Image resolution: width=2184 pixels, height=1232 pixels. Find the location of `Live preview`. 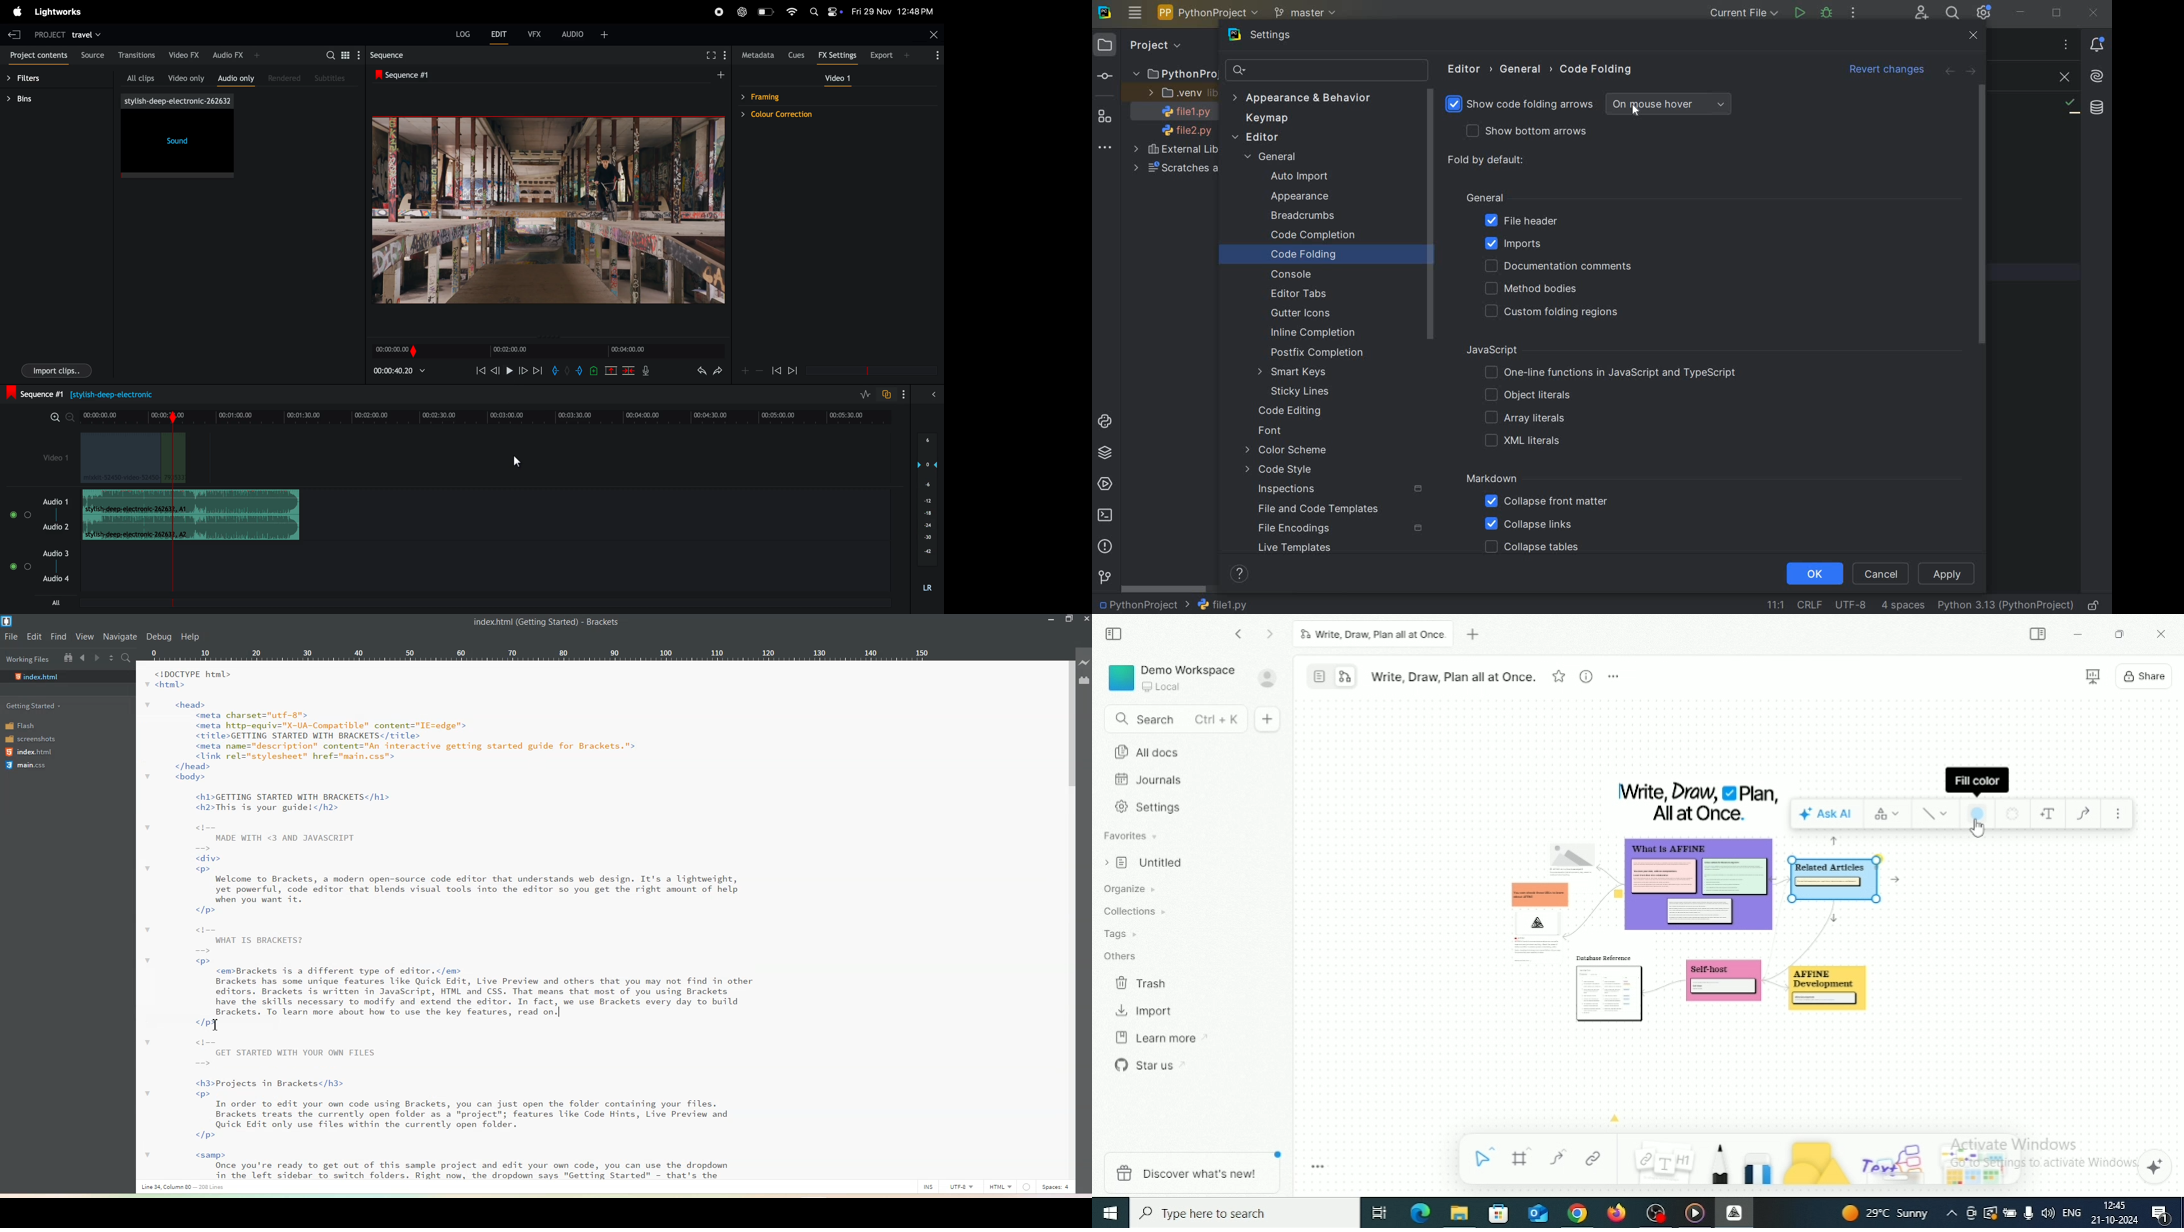

Live preview is located at coordinates (1085, 661).